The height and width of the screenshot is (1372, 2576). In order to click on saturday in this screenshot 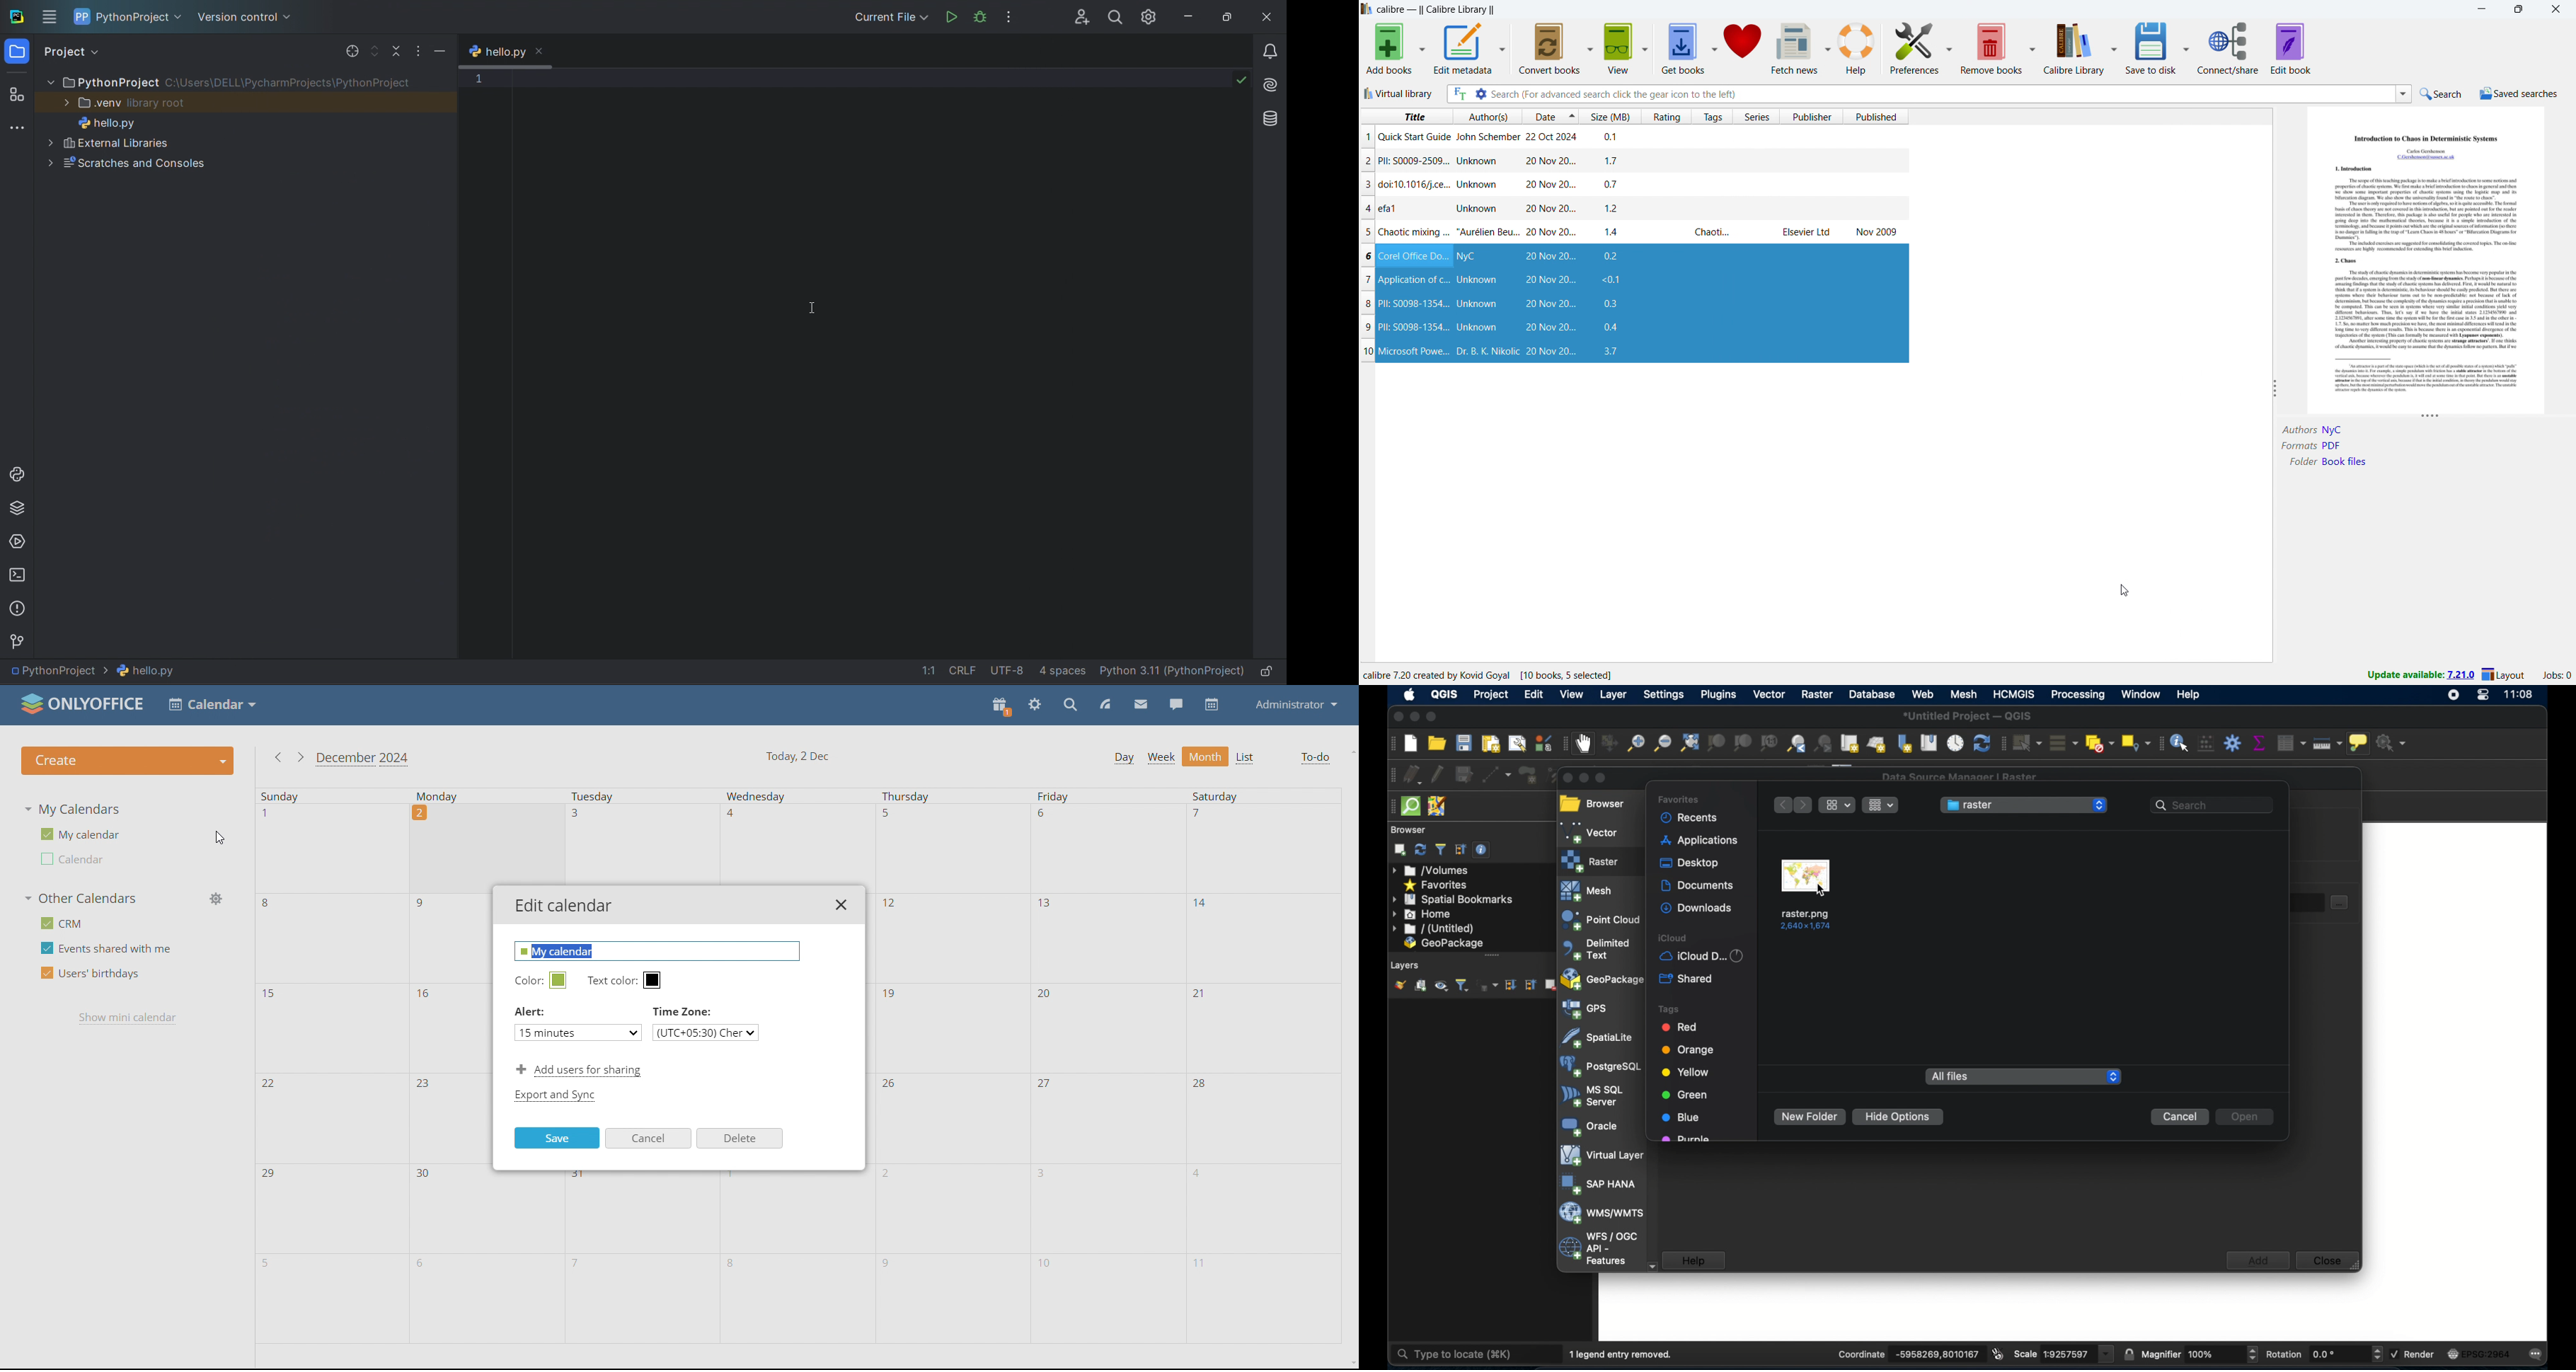, I will do `click(1265, 1074)`.